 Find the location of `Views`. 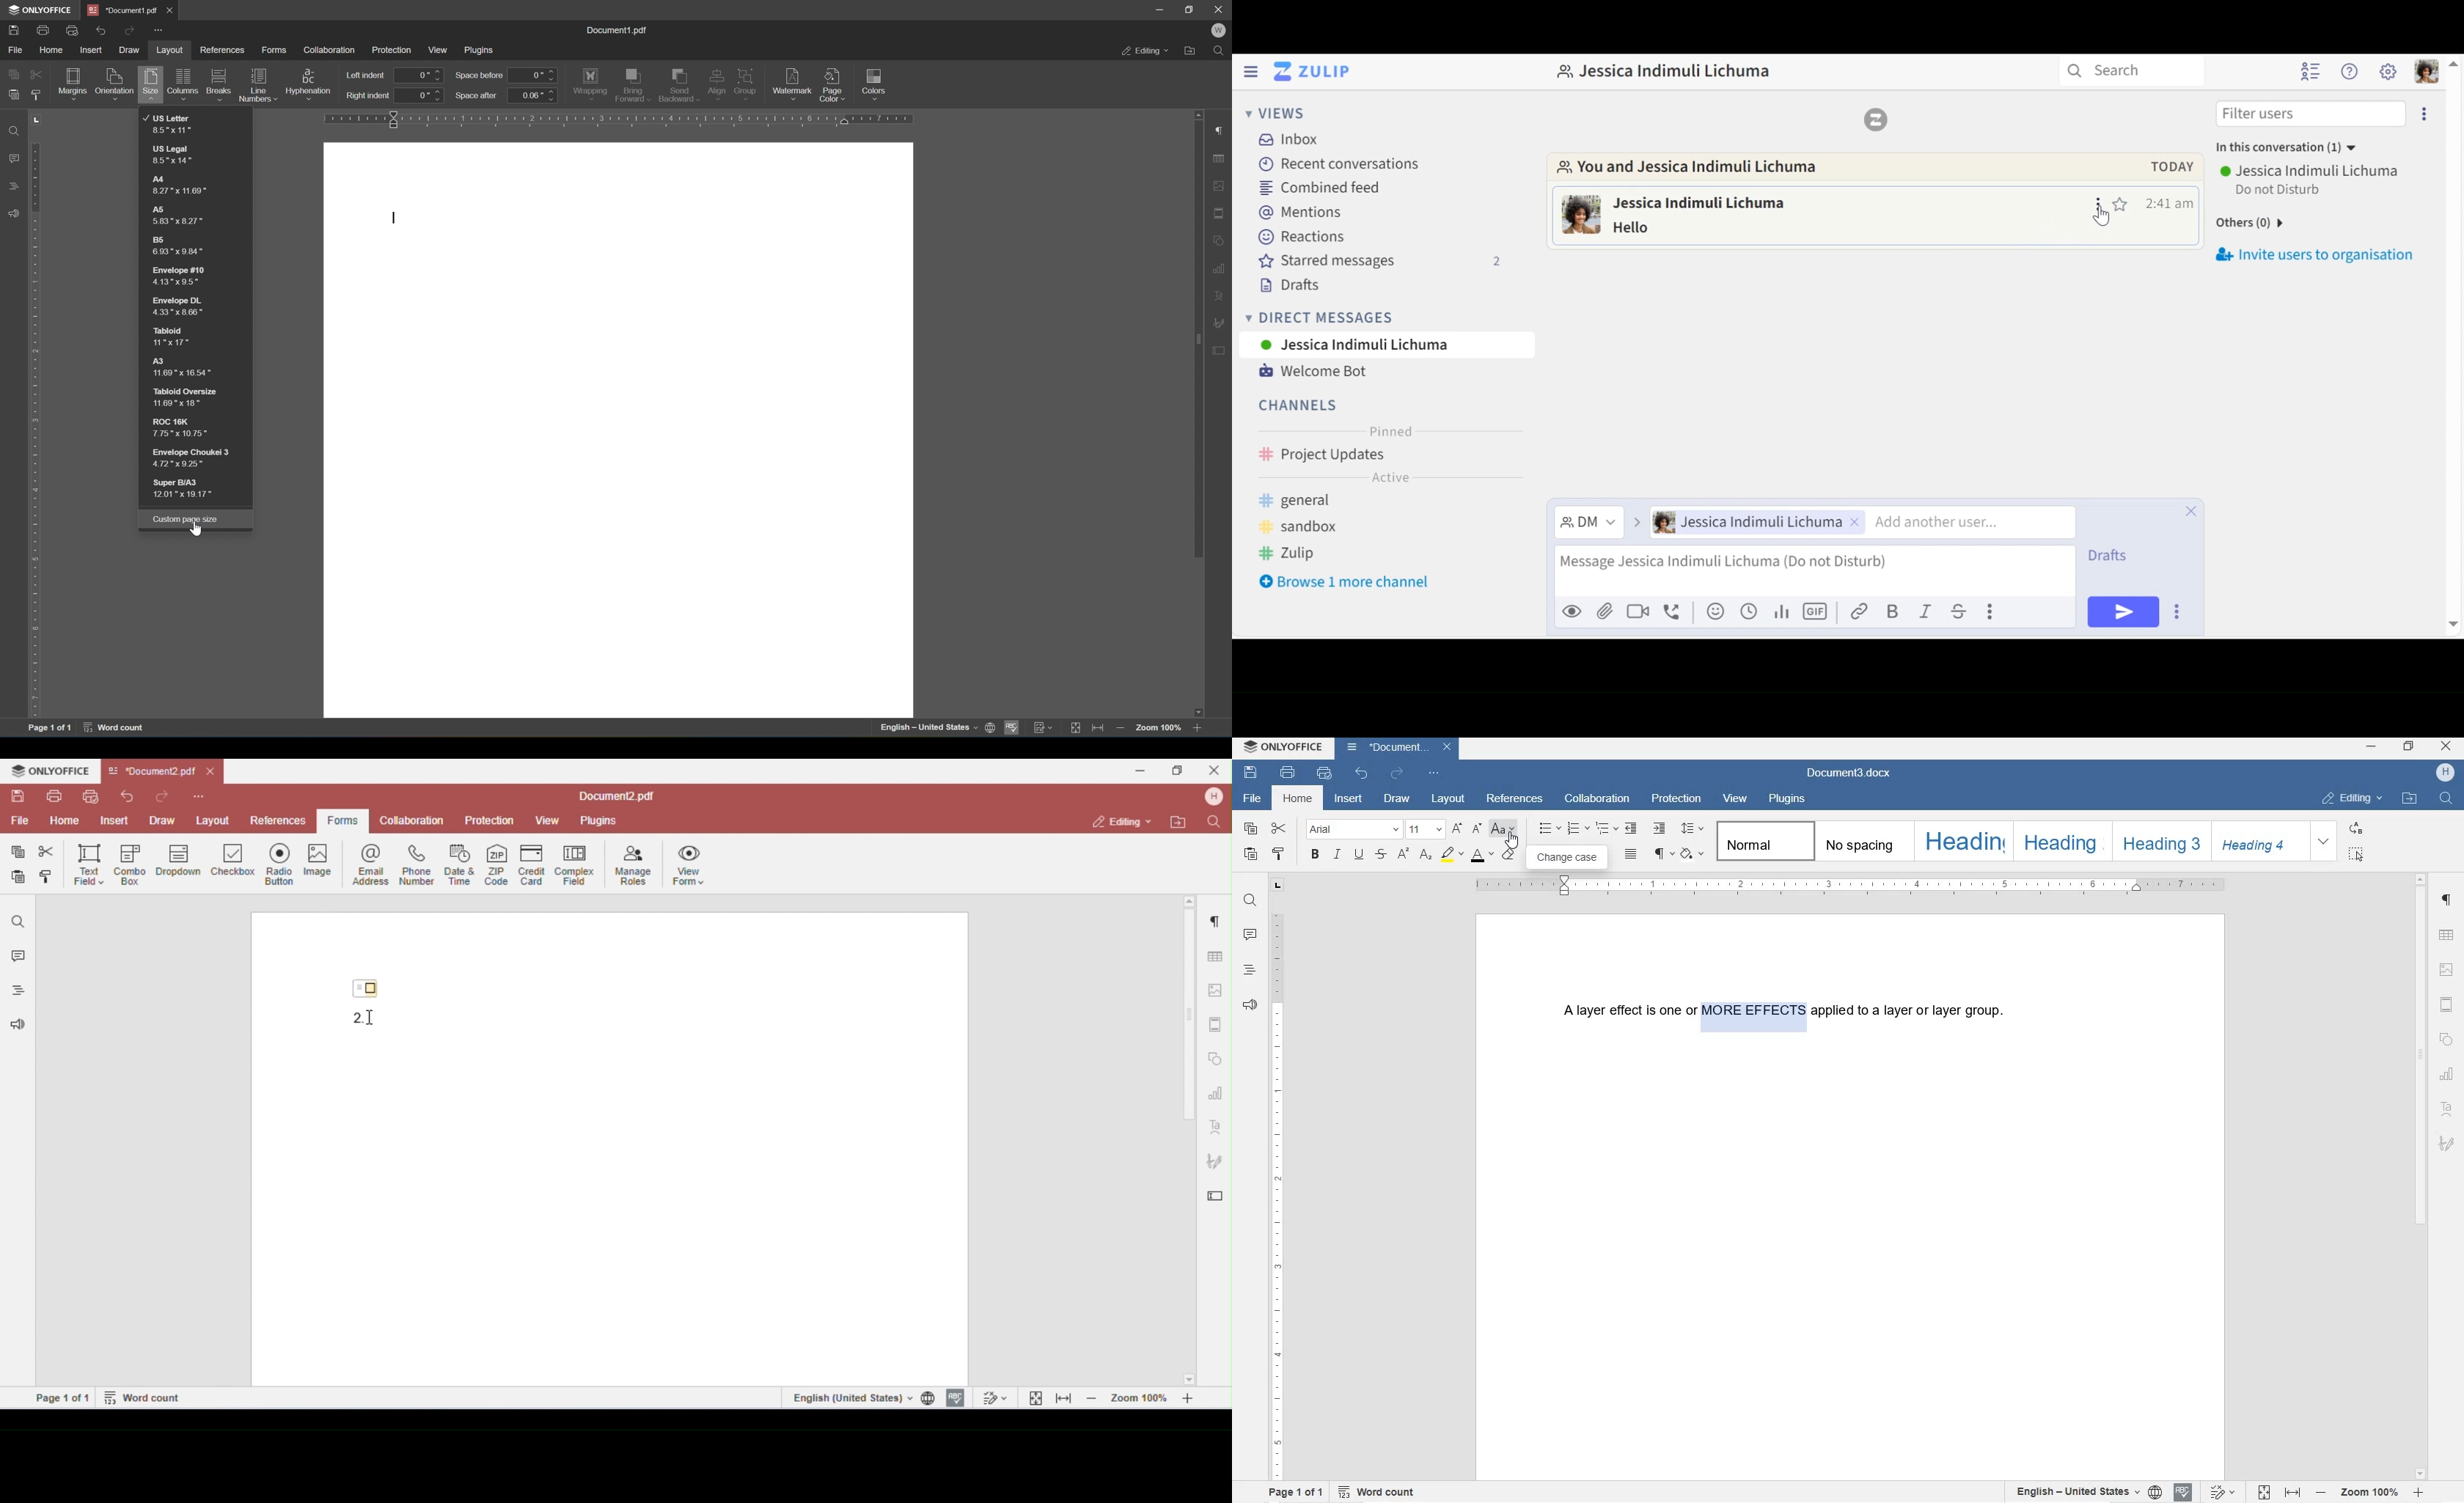

Views is located at coordinates (1272, 112).